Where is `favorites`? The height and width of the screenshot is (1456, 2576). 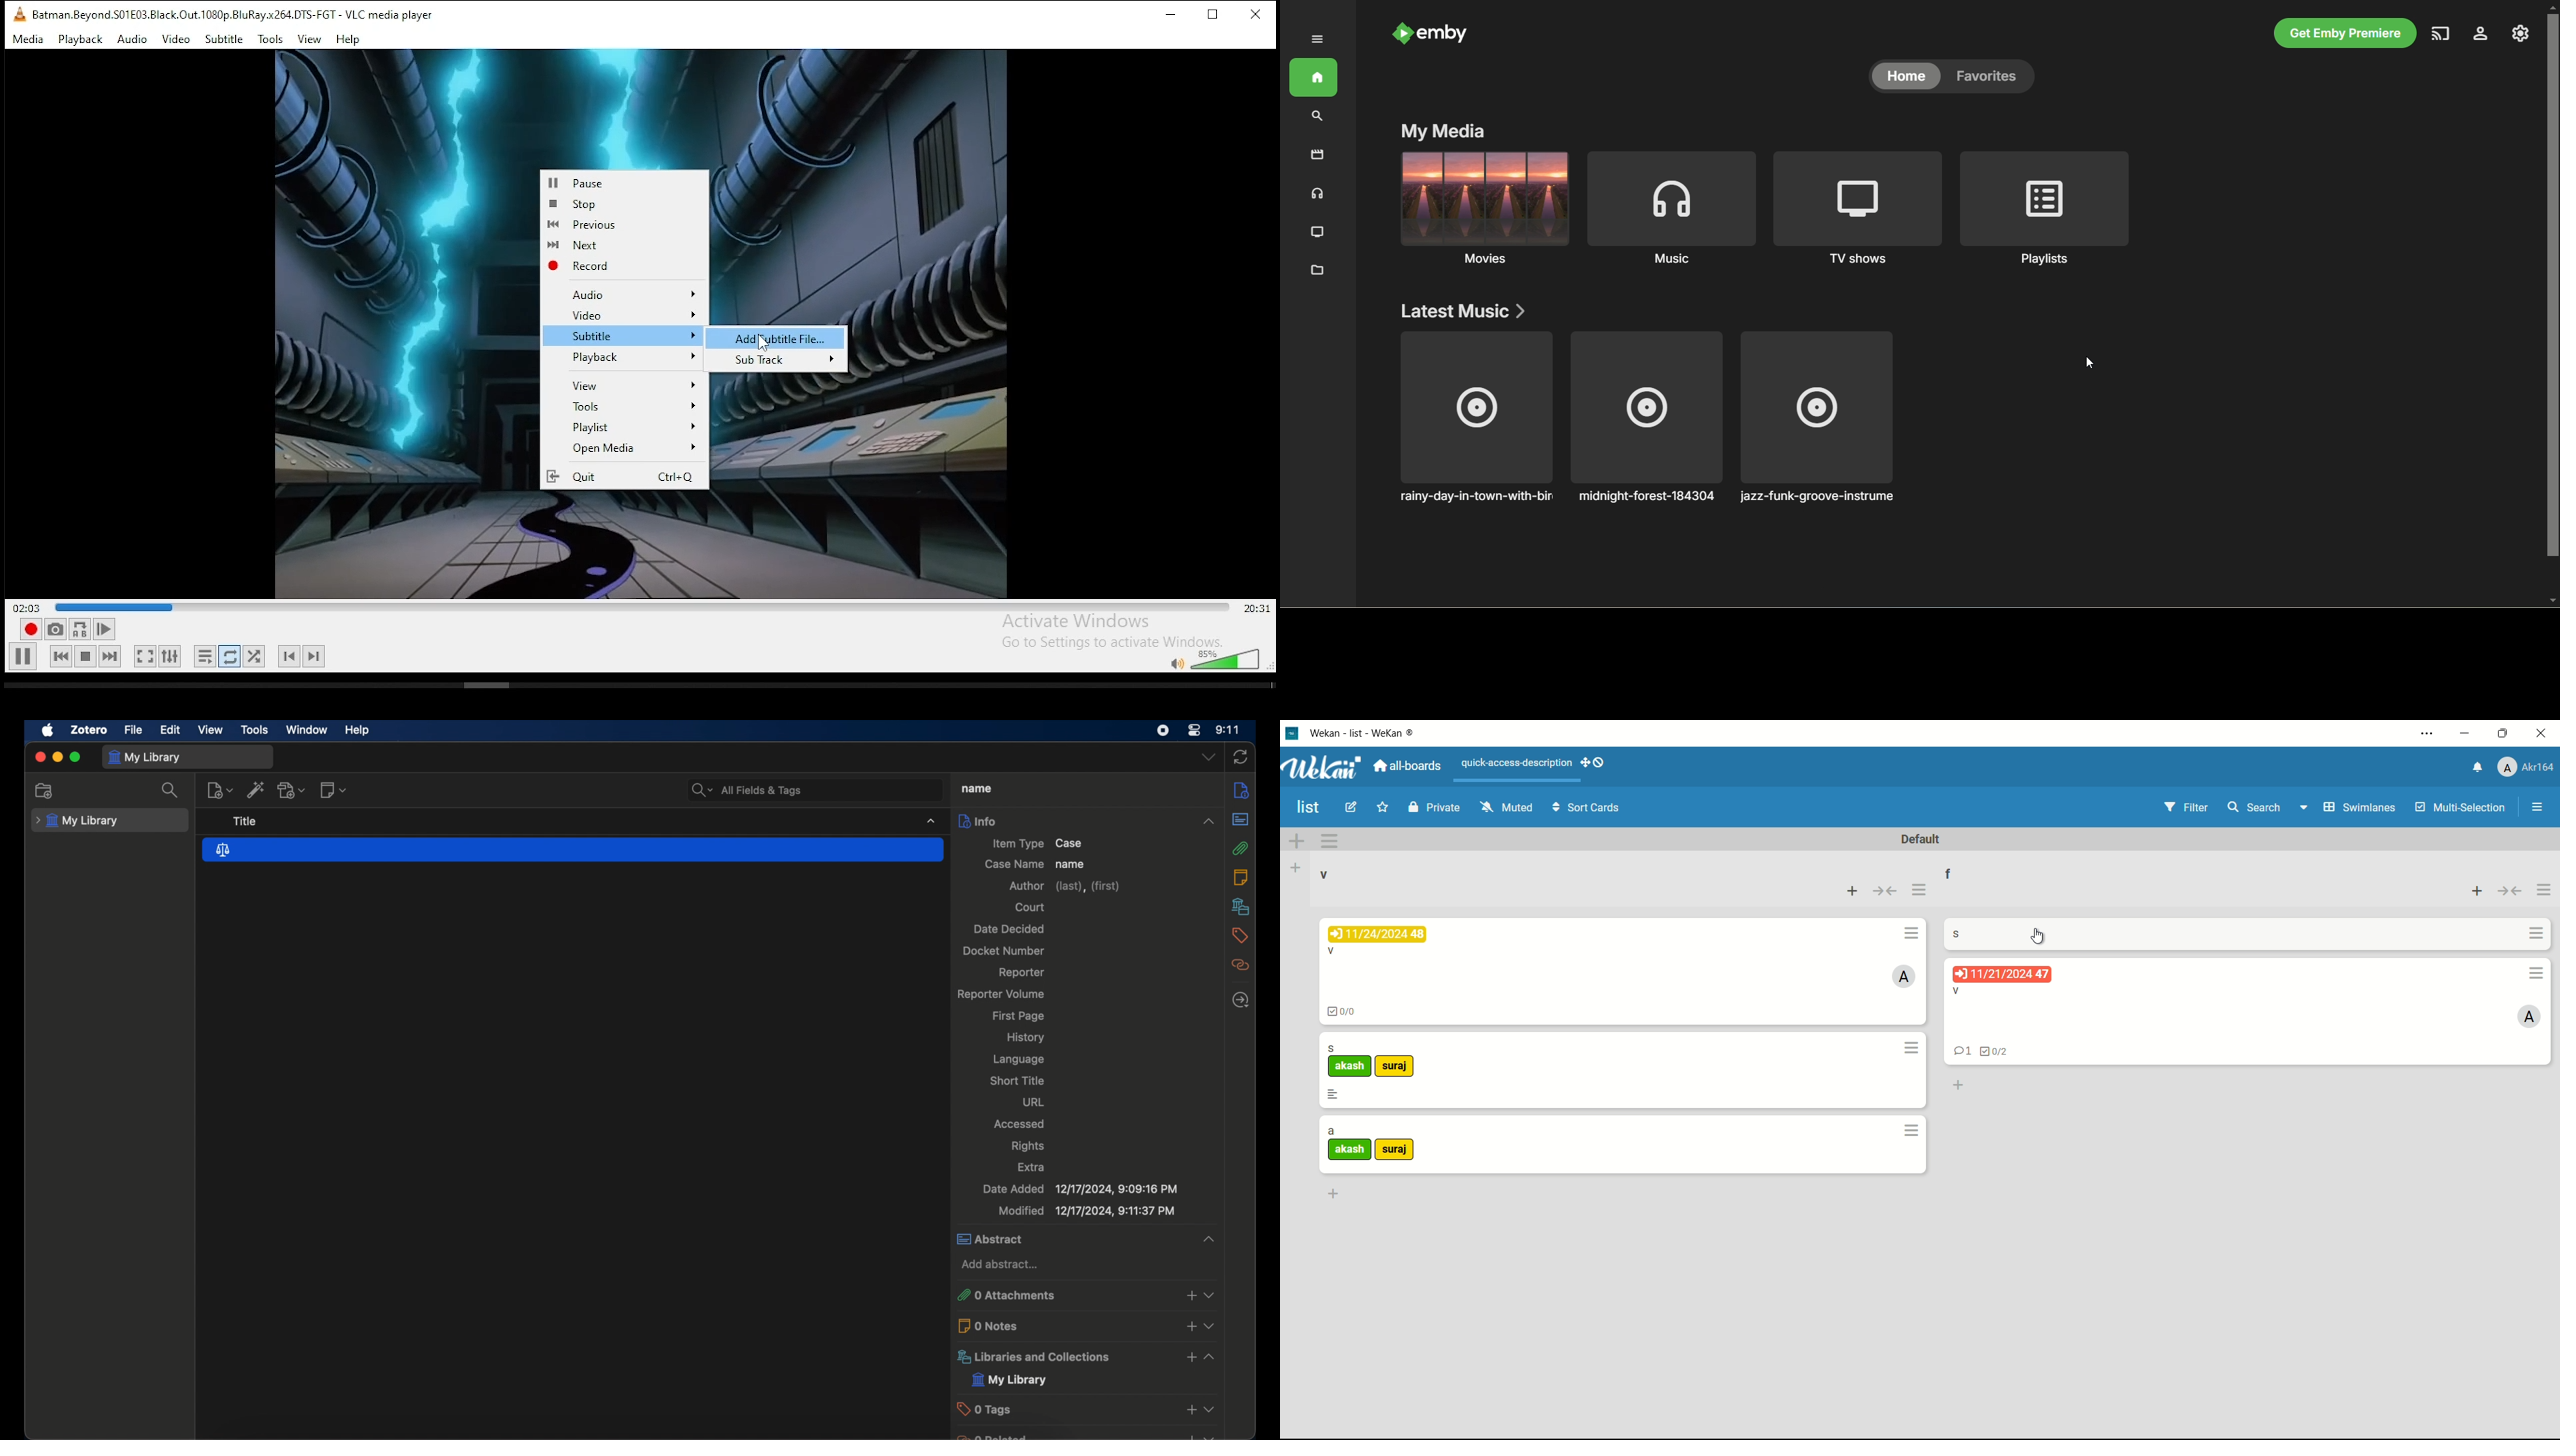 favorites is located at coordinates (1993, 76).